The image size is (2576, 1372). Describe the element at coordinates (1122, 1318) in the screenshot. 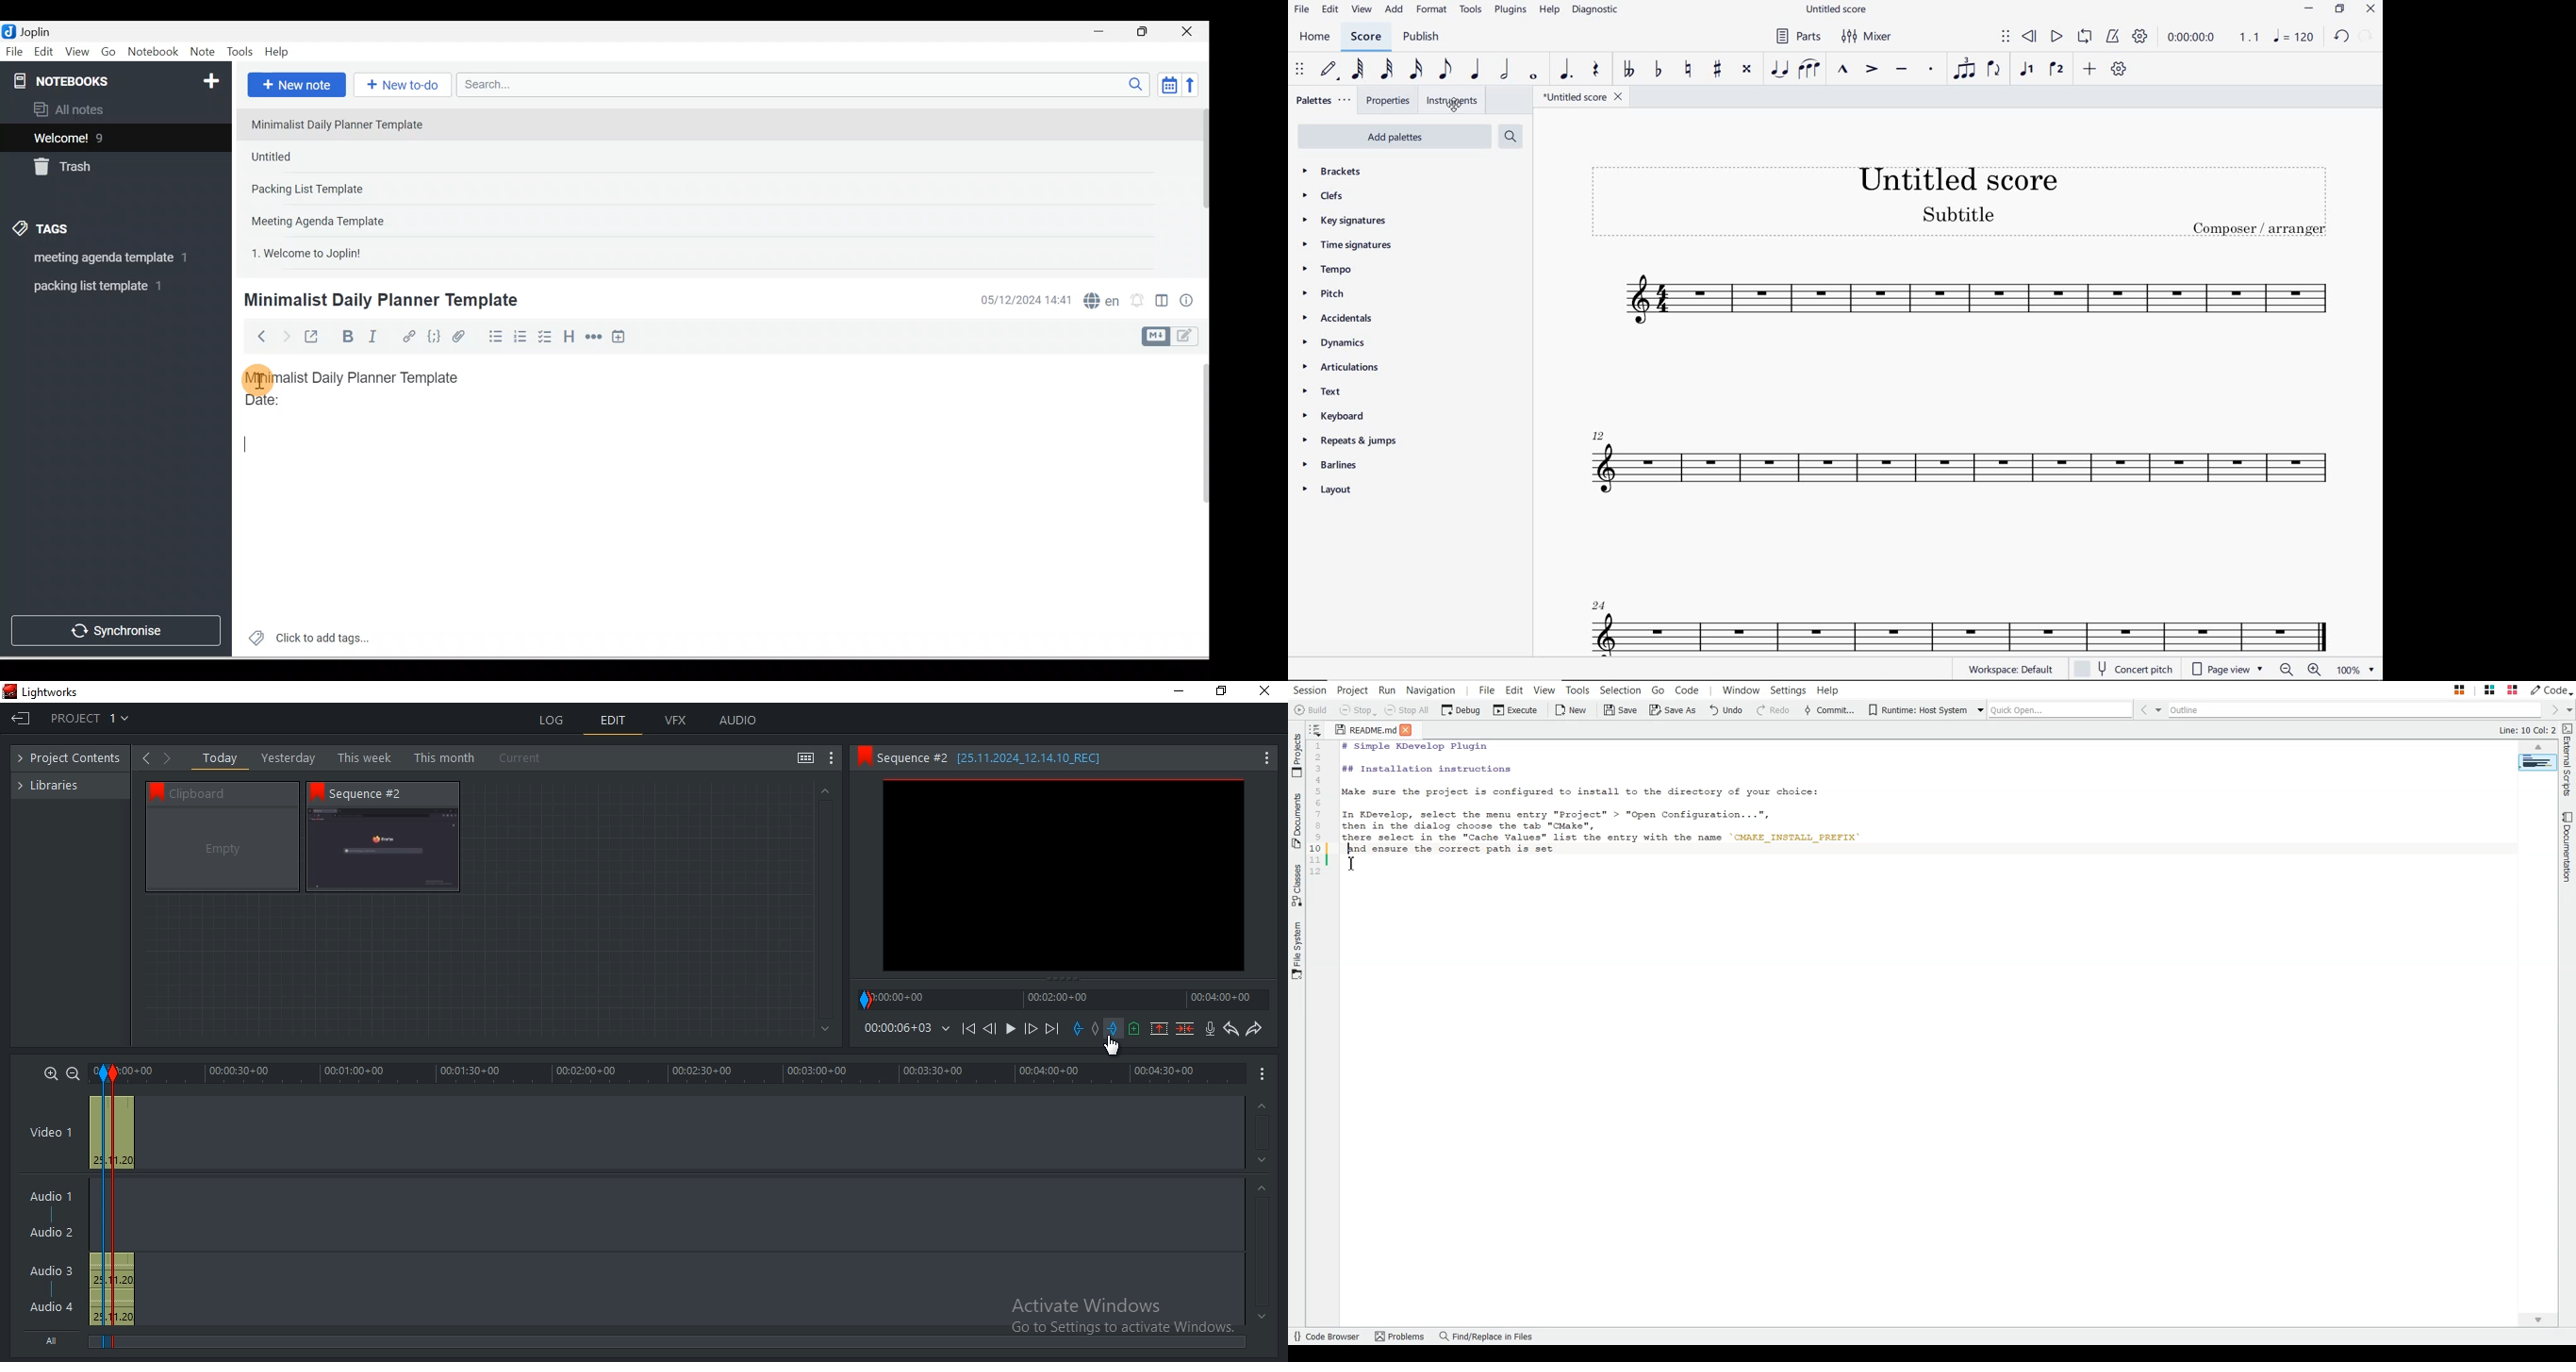

I see `Activate Windows
Go to Settings to activate Windows.` at that location.